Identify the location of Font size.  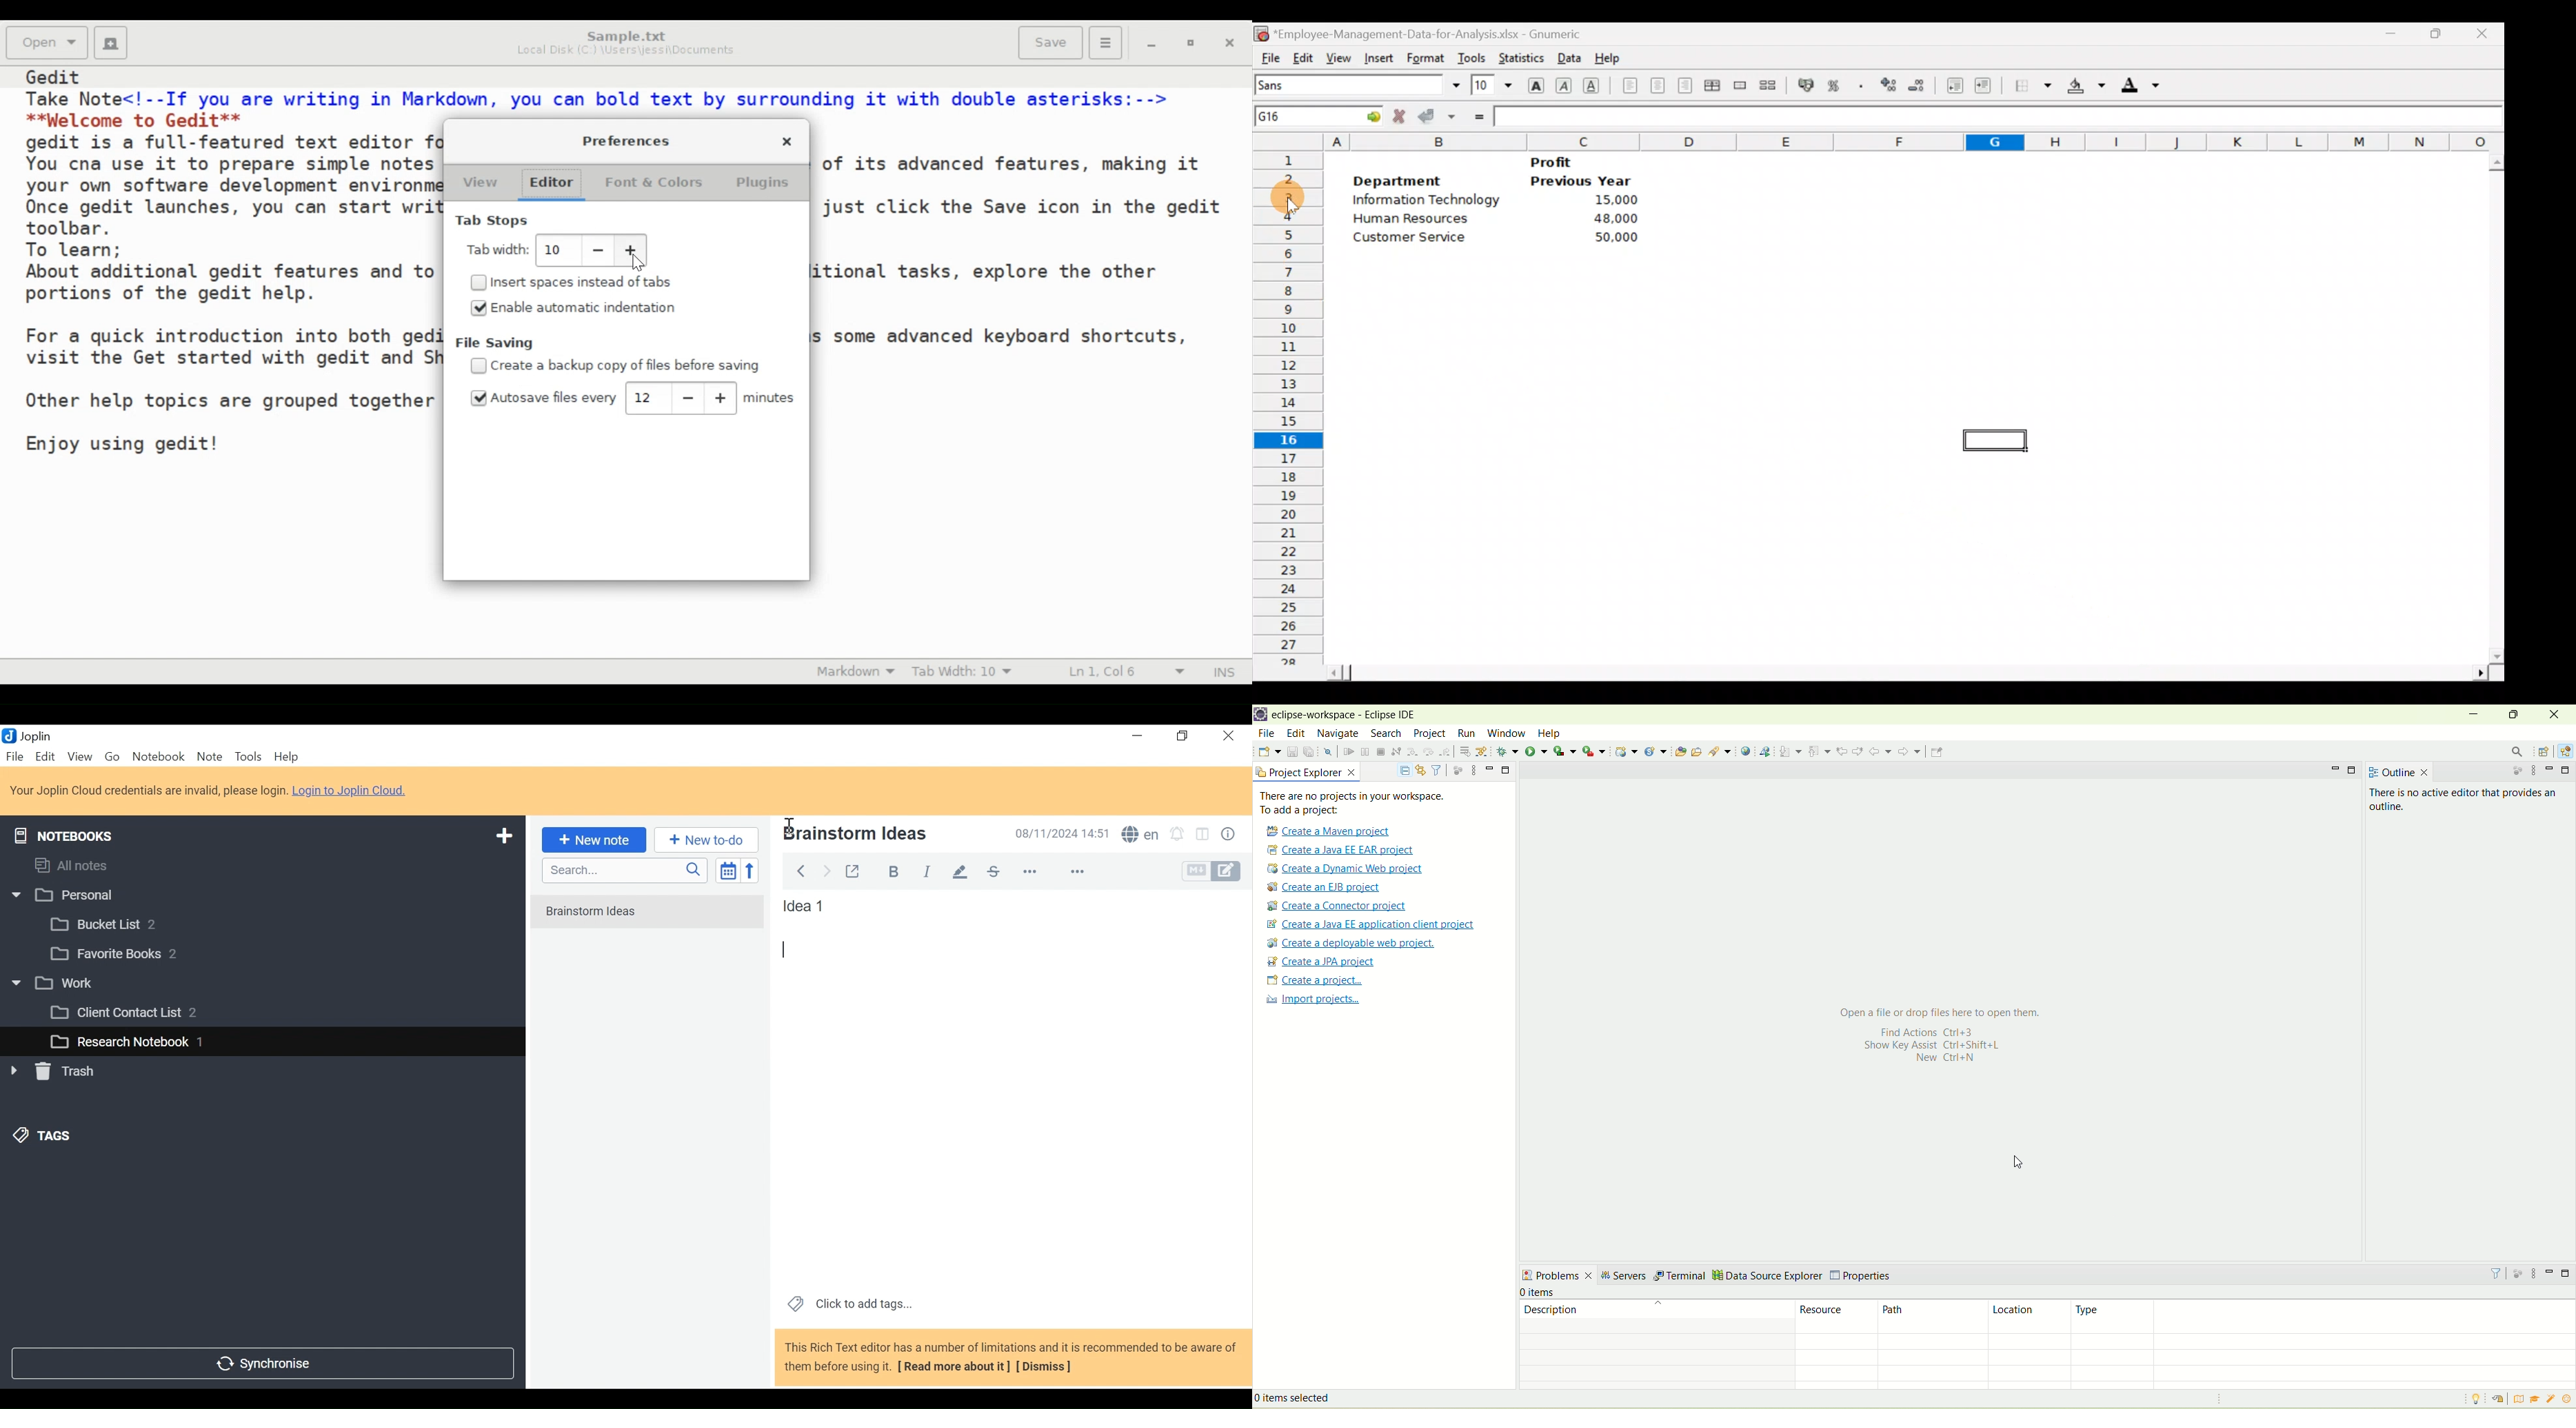
(1492, 85).